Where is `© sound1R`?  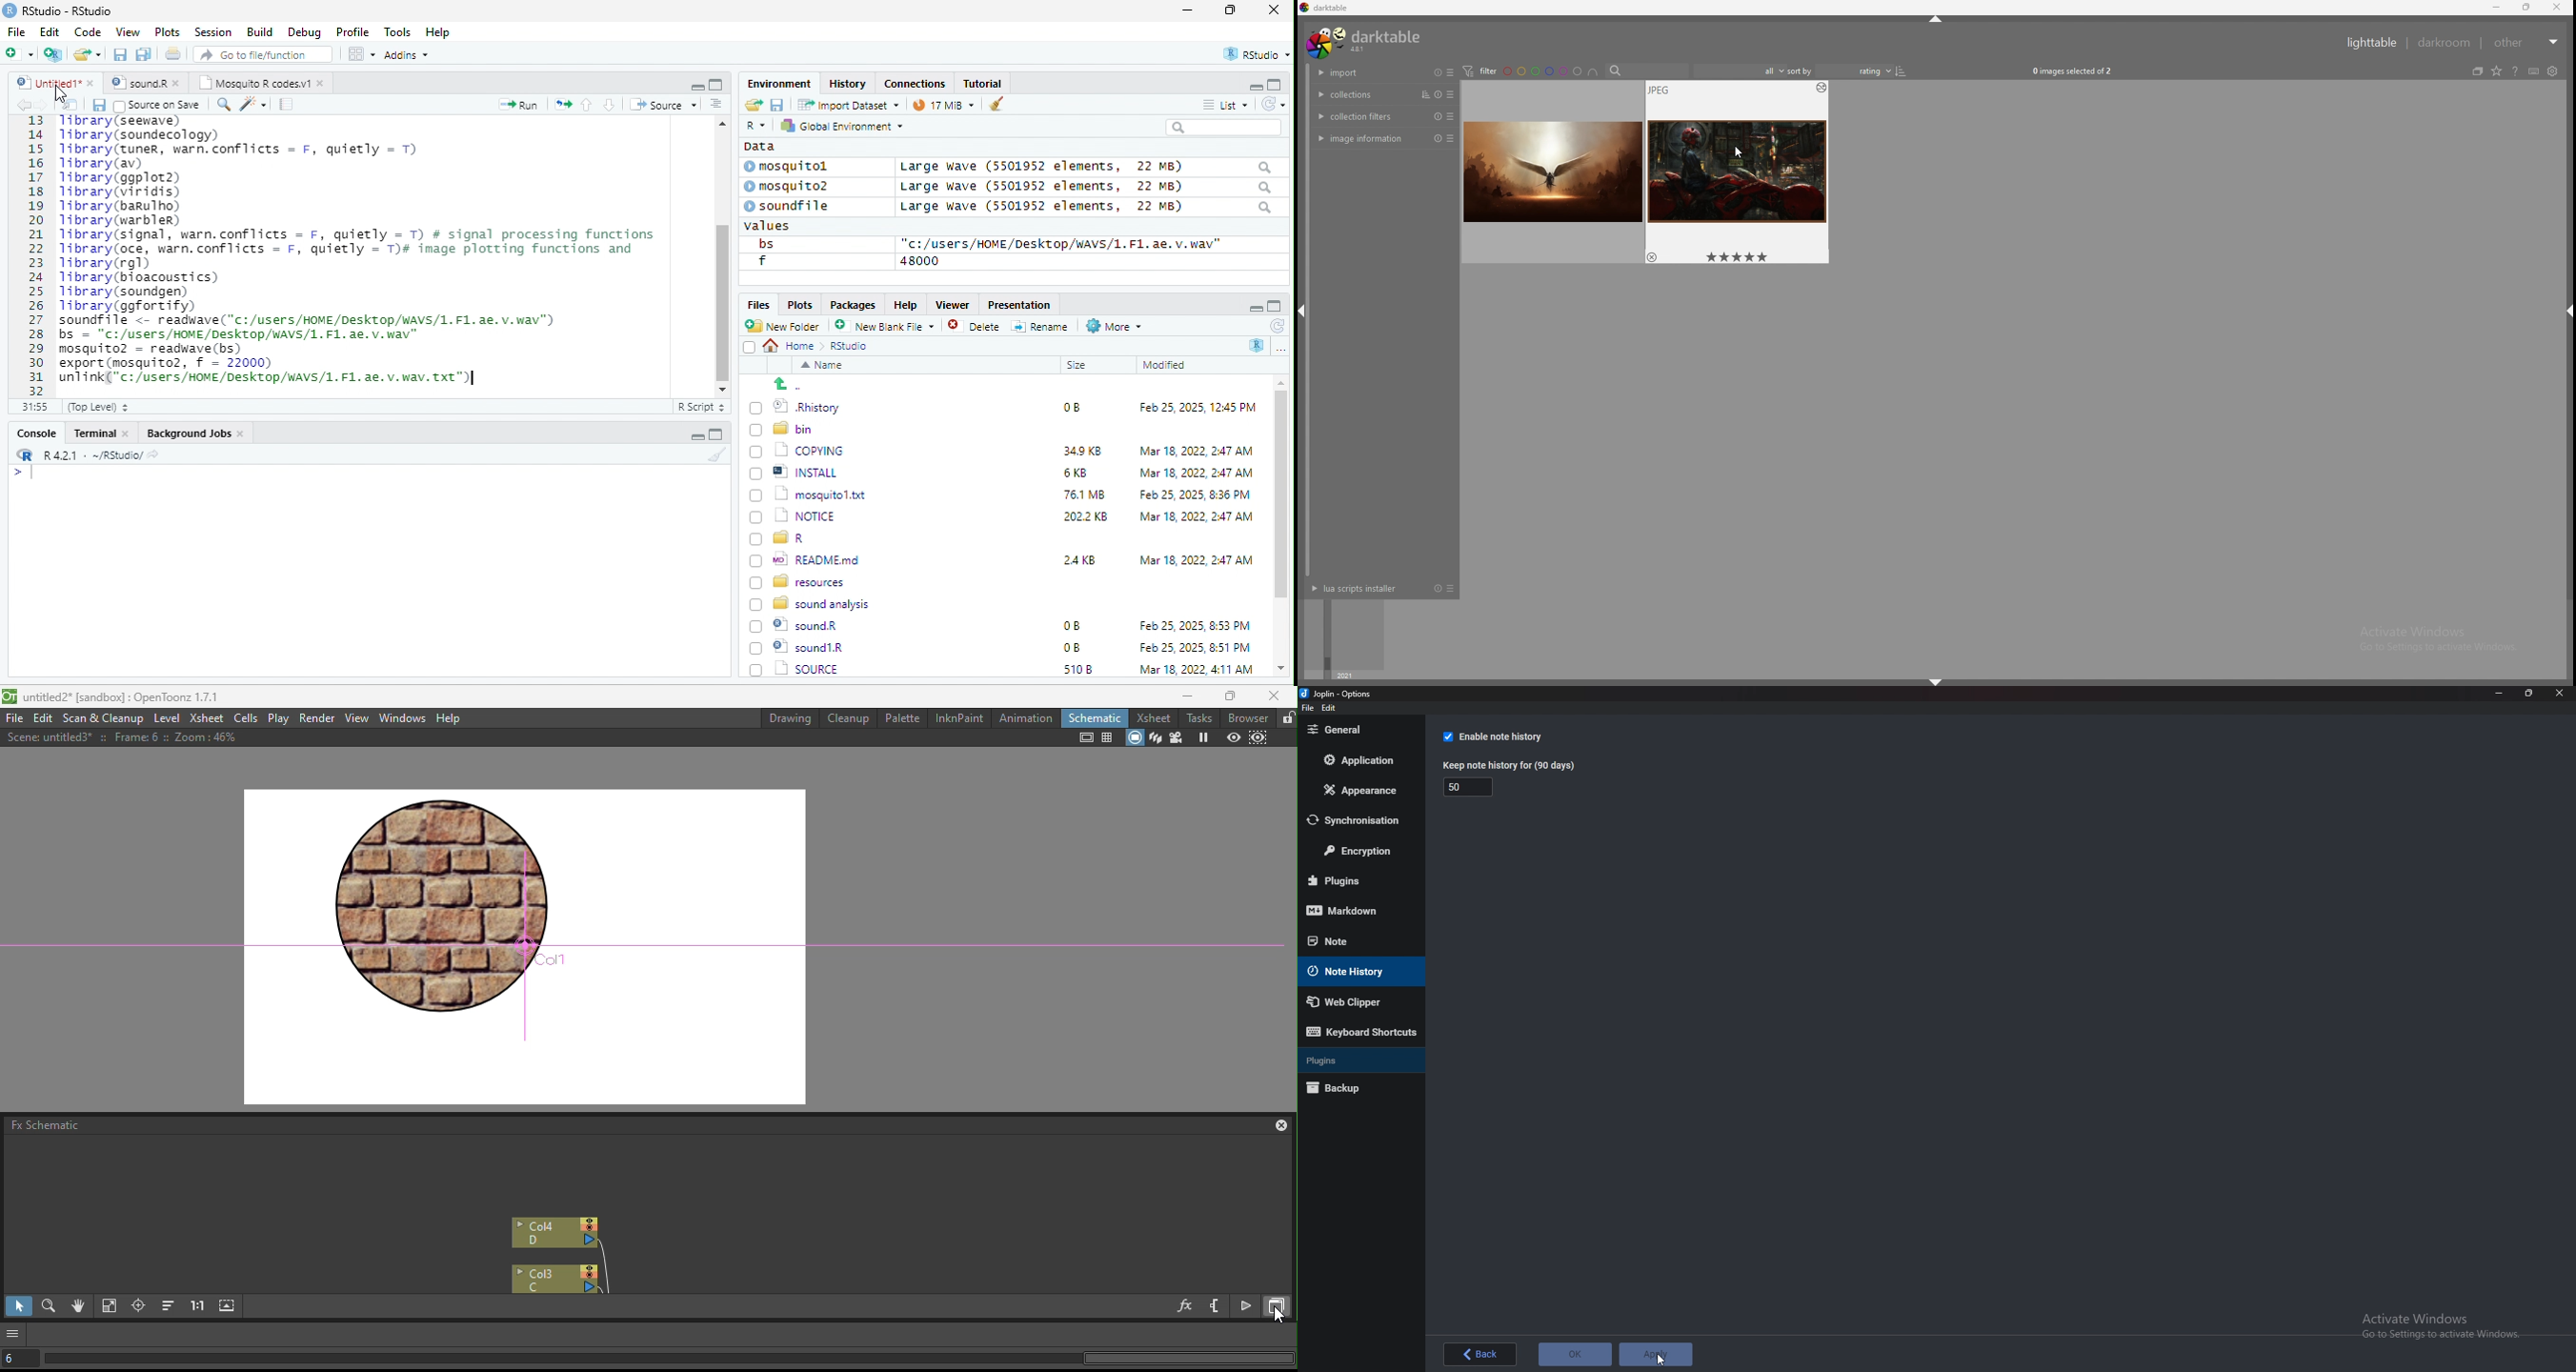 © sound1R is located at coordinates (800, 627).